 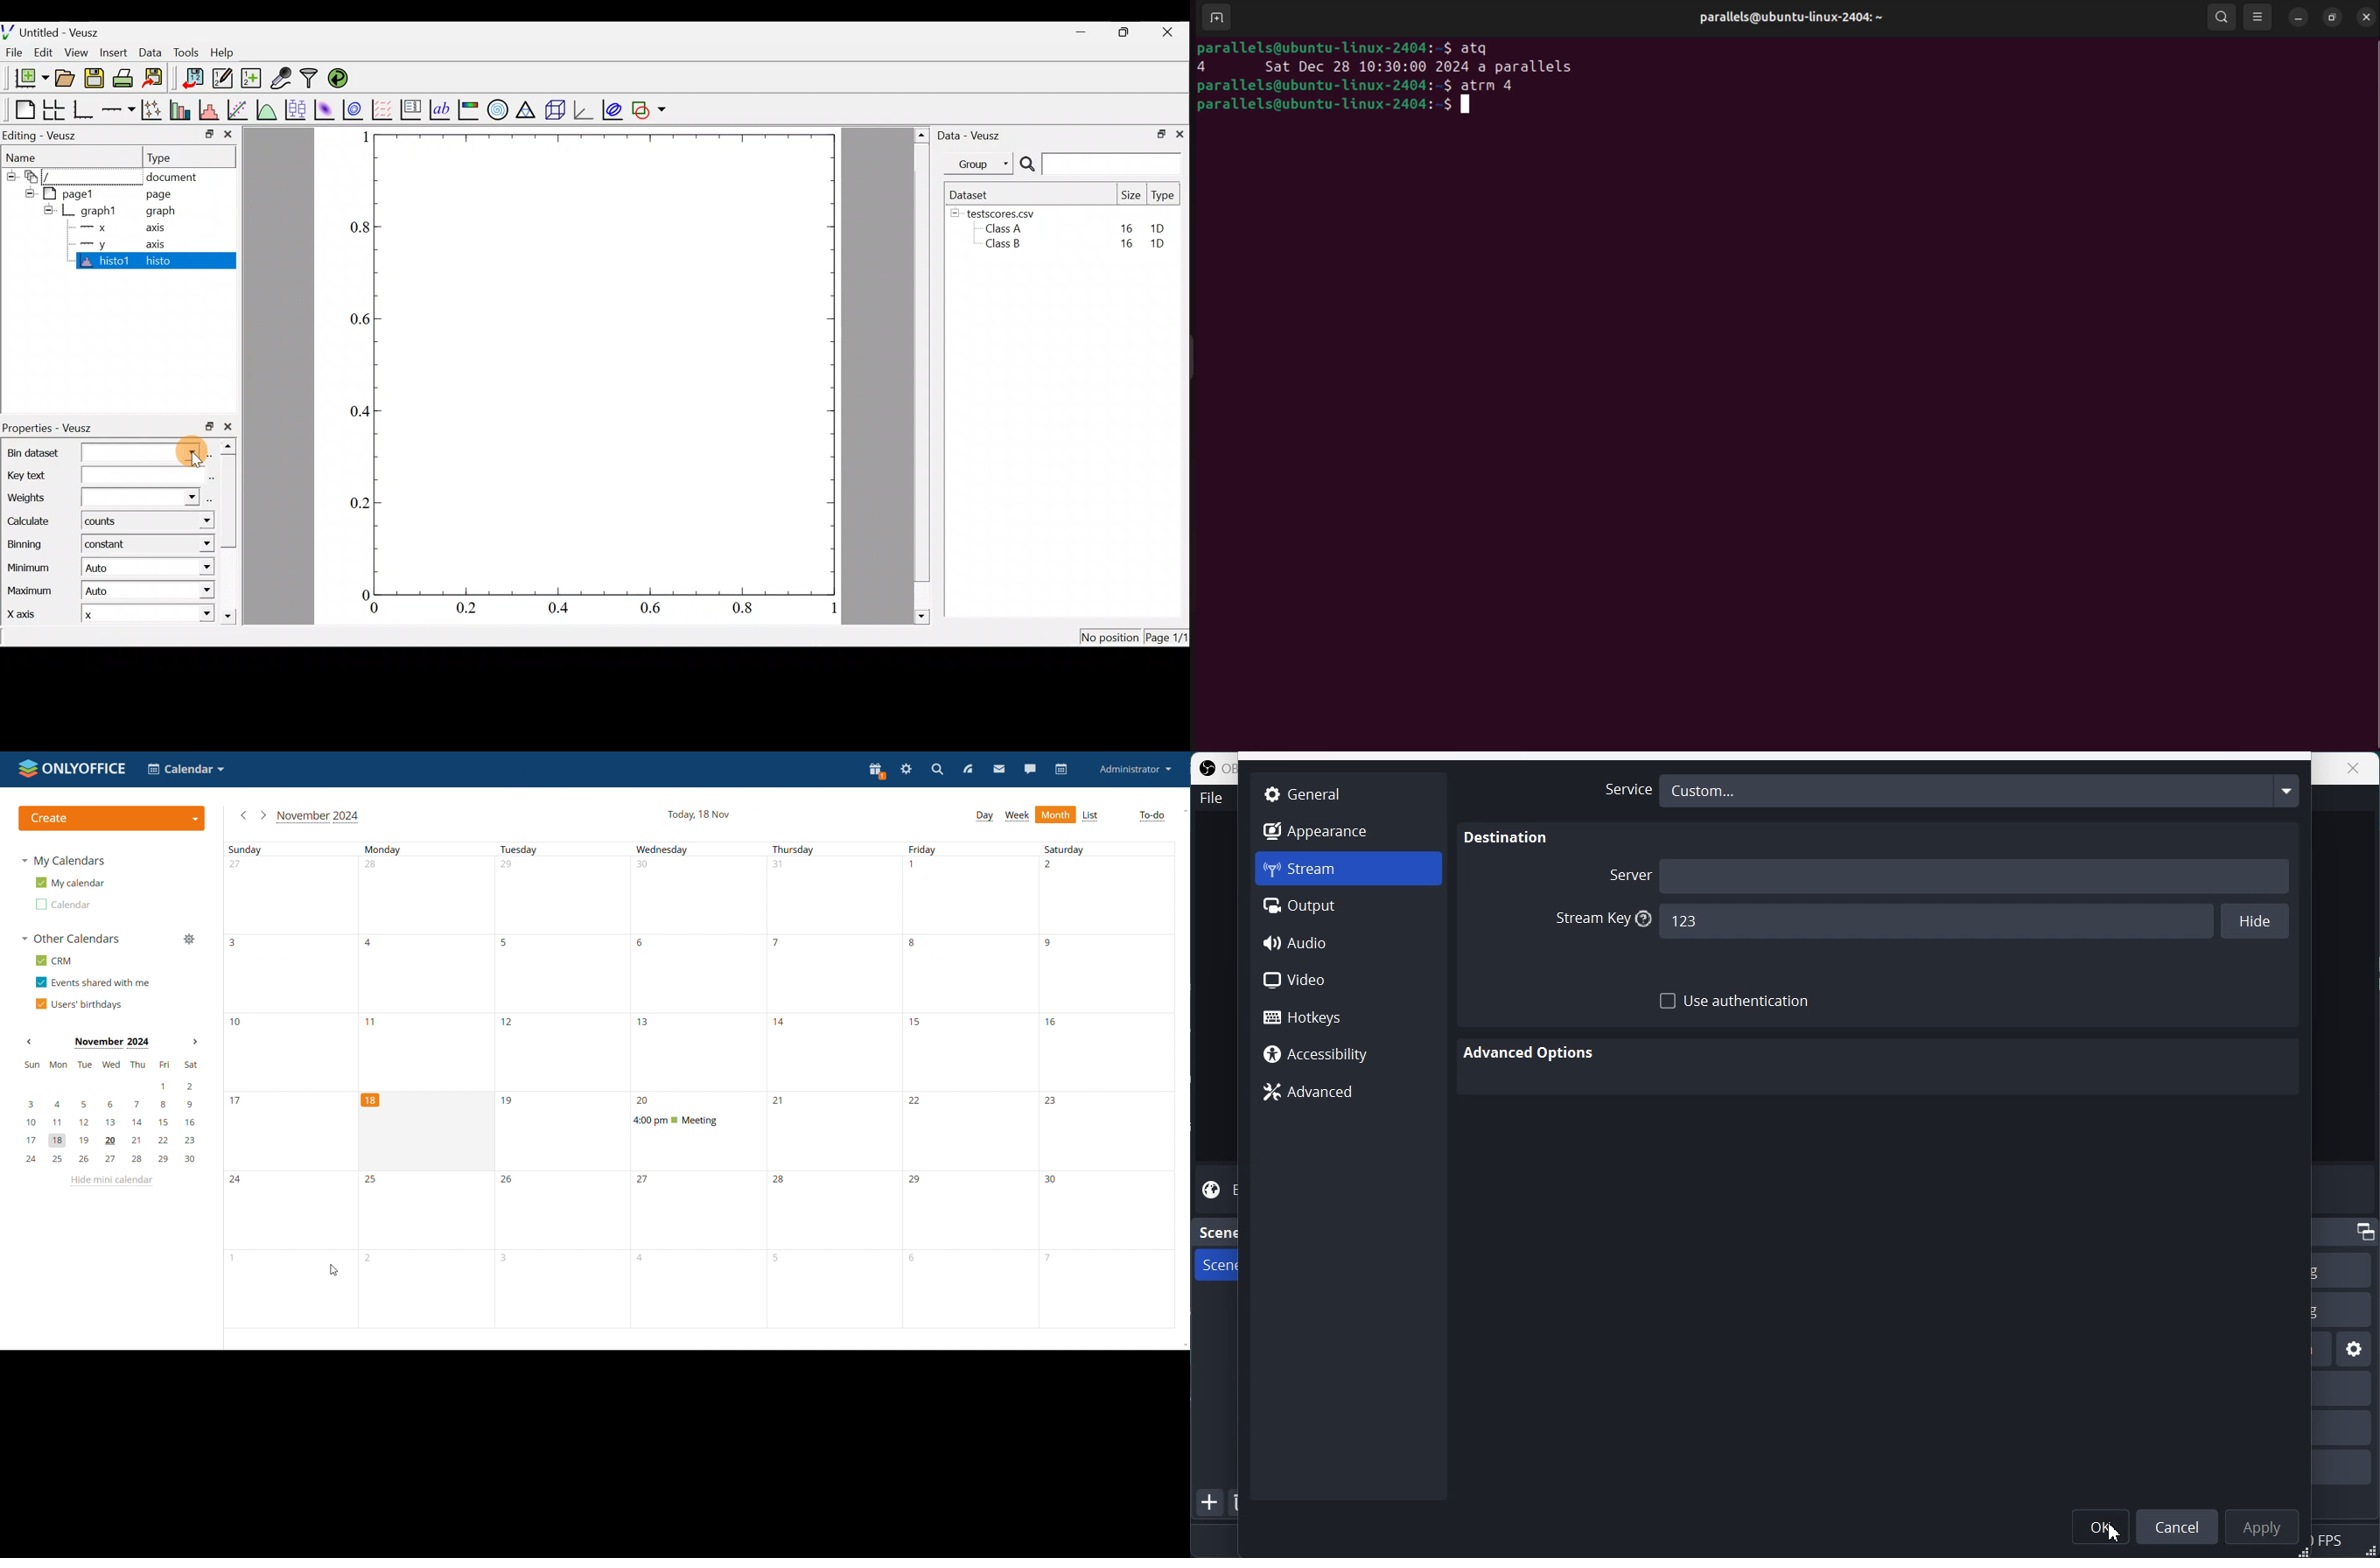 I want to click on Maximum dropdown, so click(x=202, y=591).